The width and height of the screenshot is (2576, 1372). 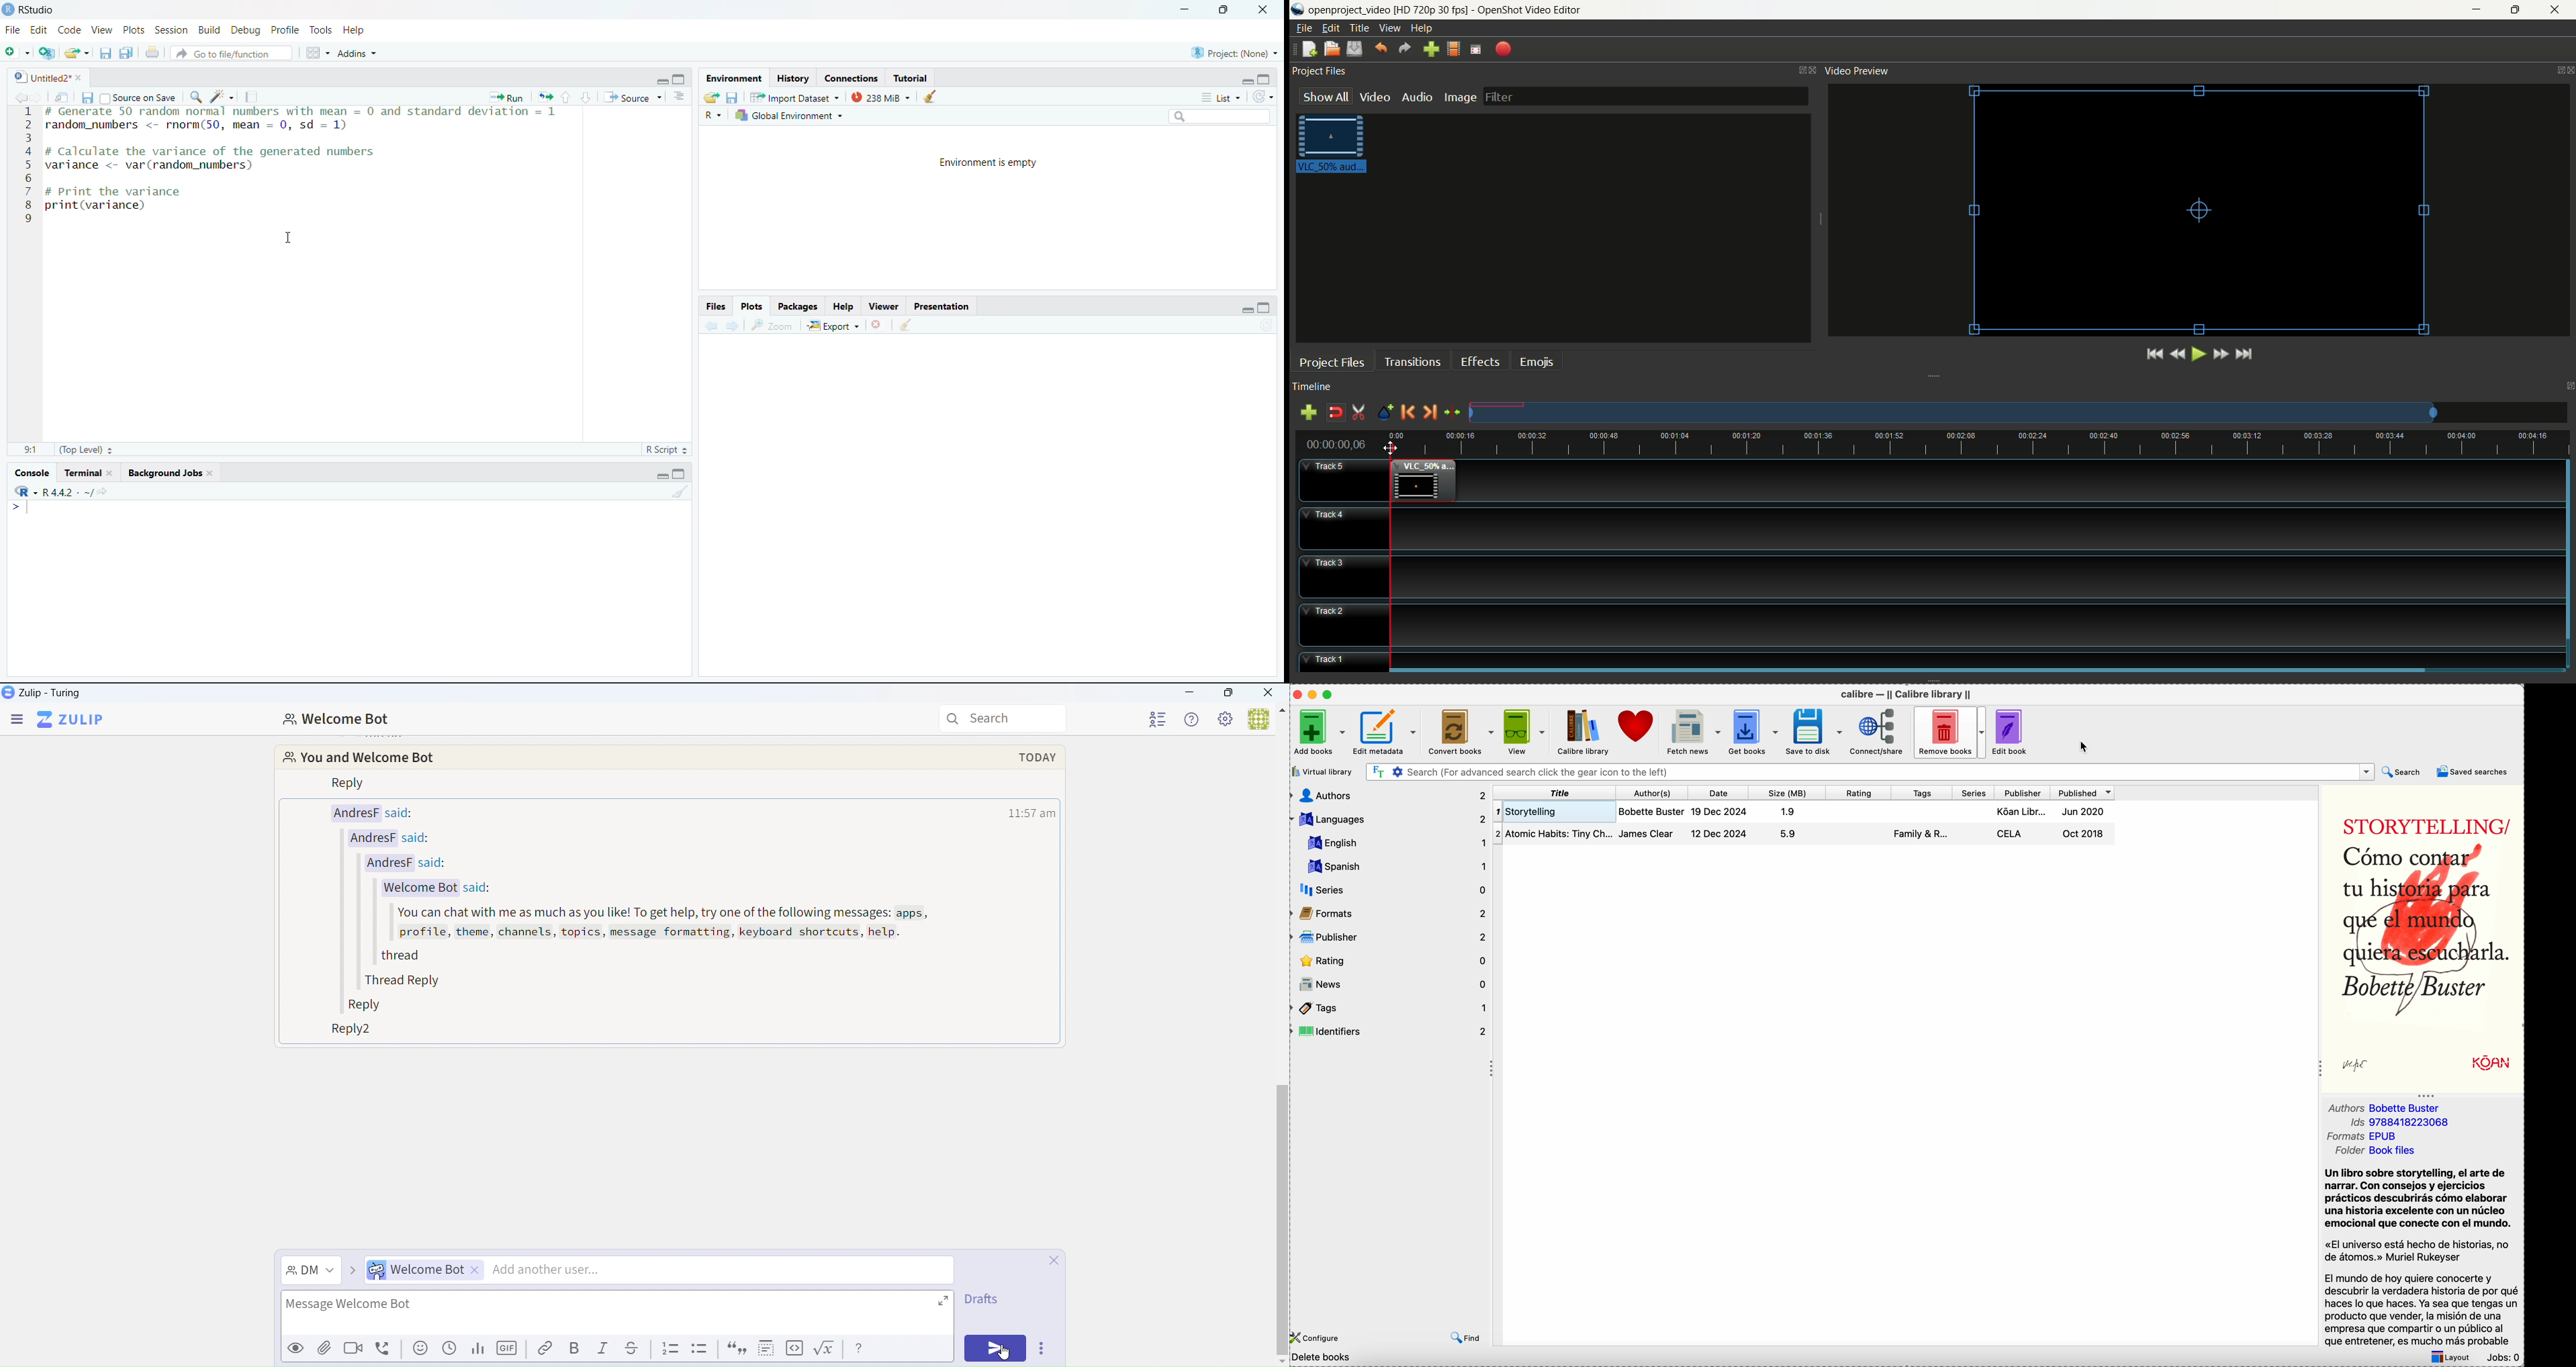 What do you see at coordinates (286, 30) in the screenshot?
I see `Profile` at bounding box center [286, 30].